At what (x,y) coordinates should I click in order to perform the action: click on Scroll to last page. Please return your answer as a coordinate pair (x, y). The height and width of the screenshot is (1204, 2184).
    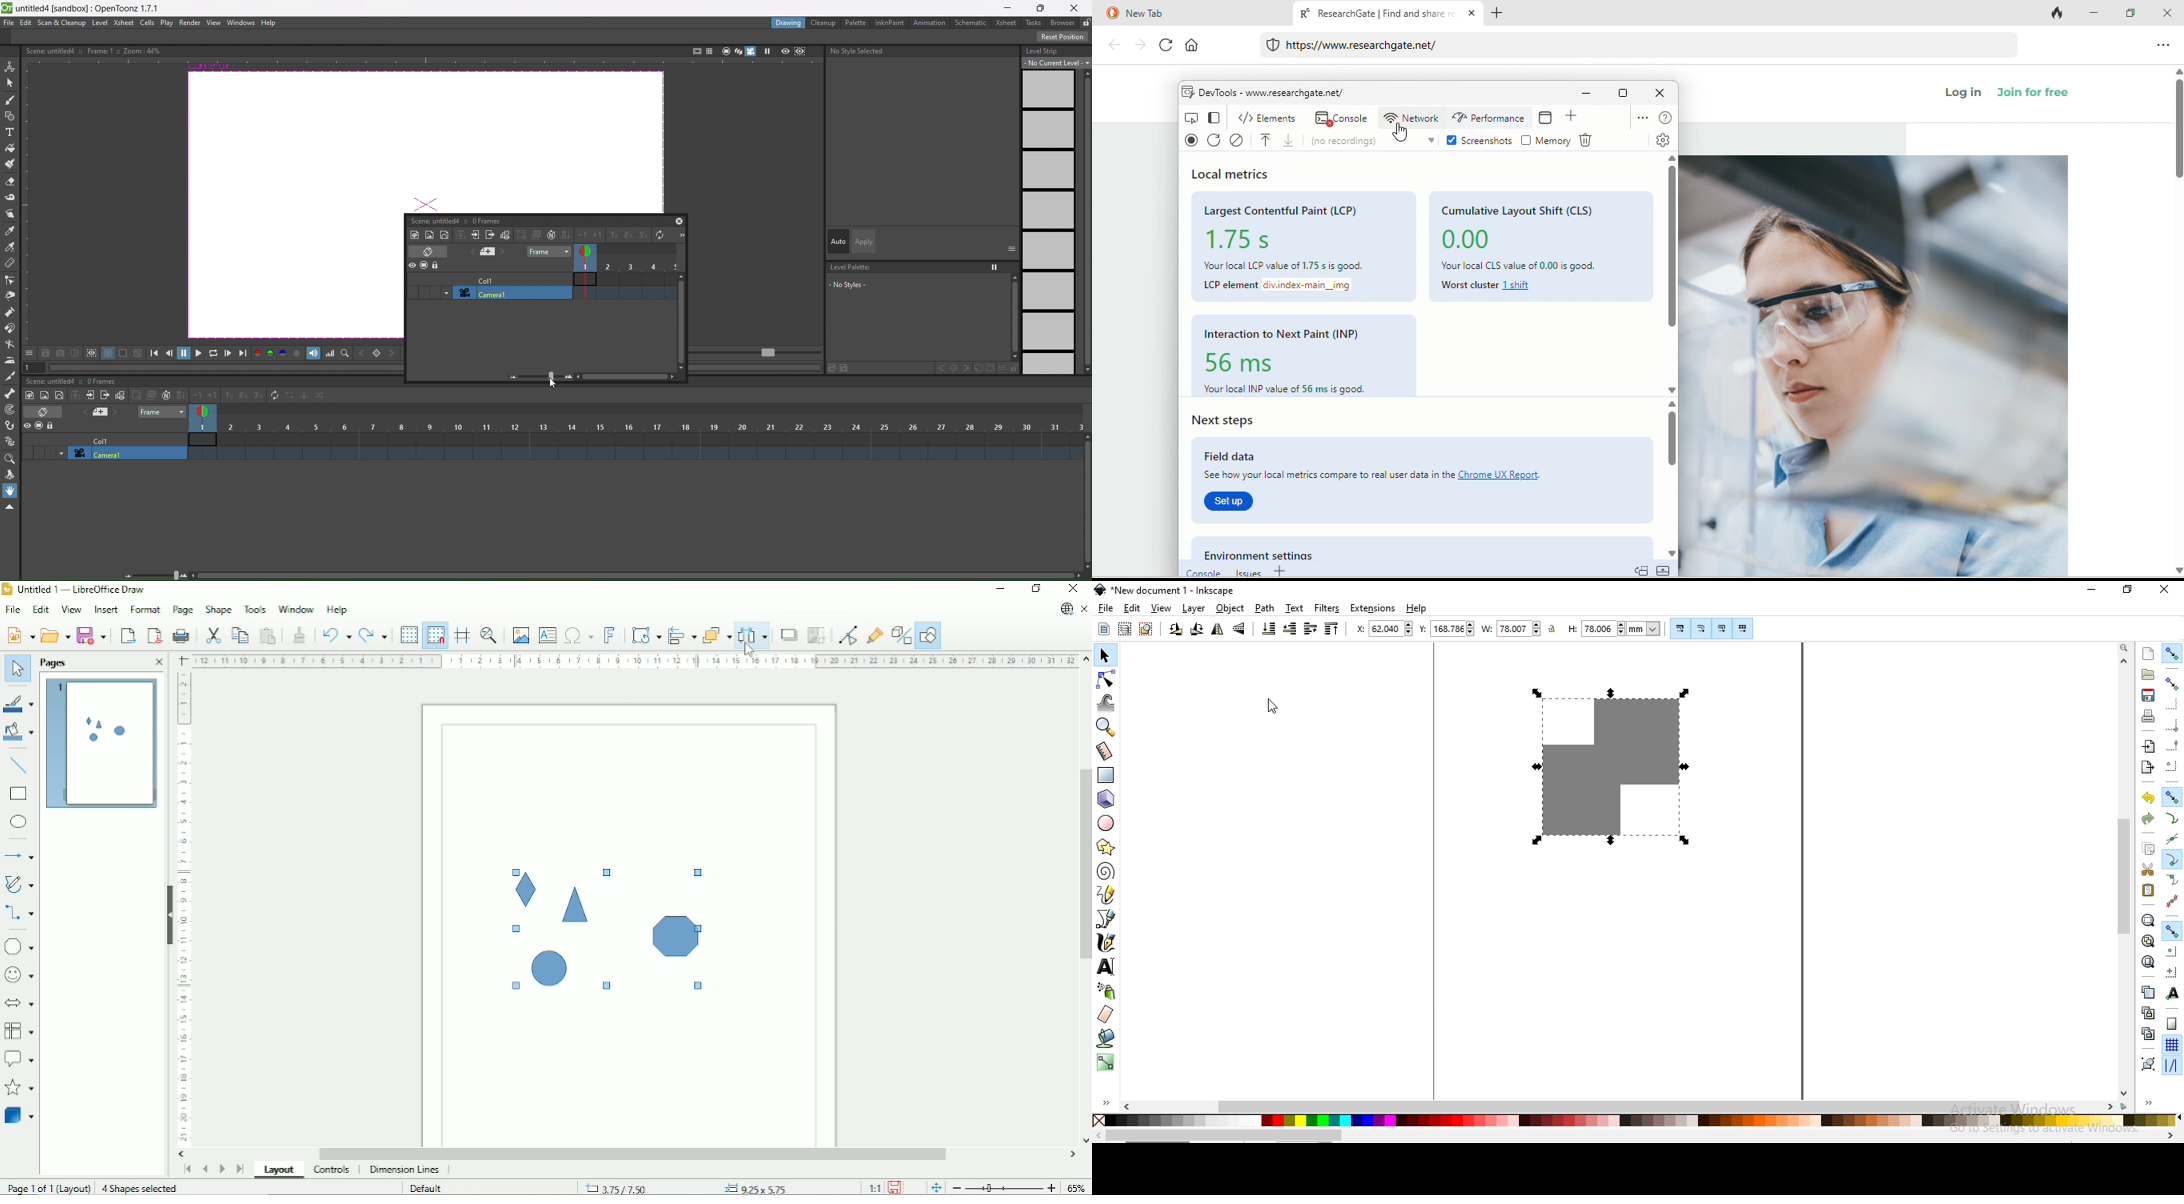
    Looking at the image, I should click on (240, 1168).